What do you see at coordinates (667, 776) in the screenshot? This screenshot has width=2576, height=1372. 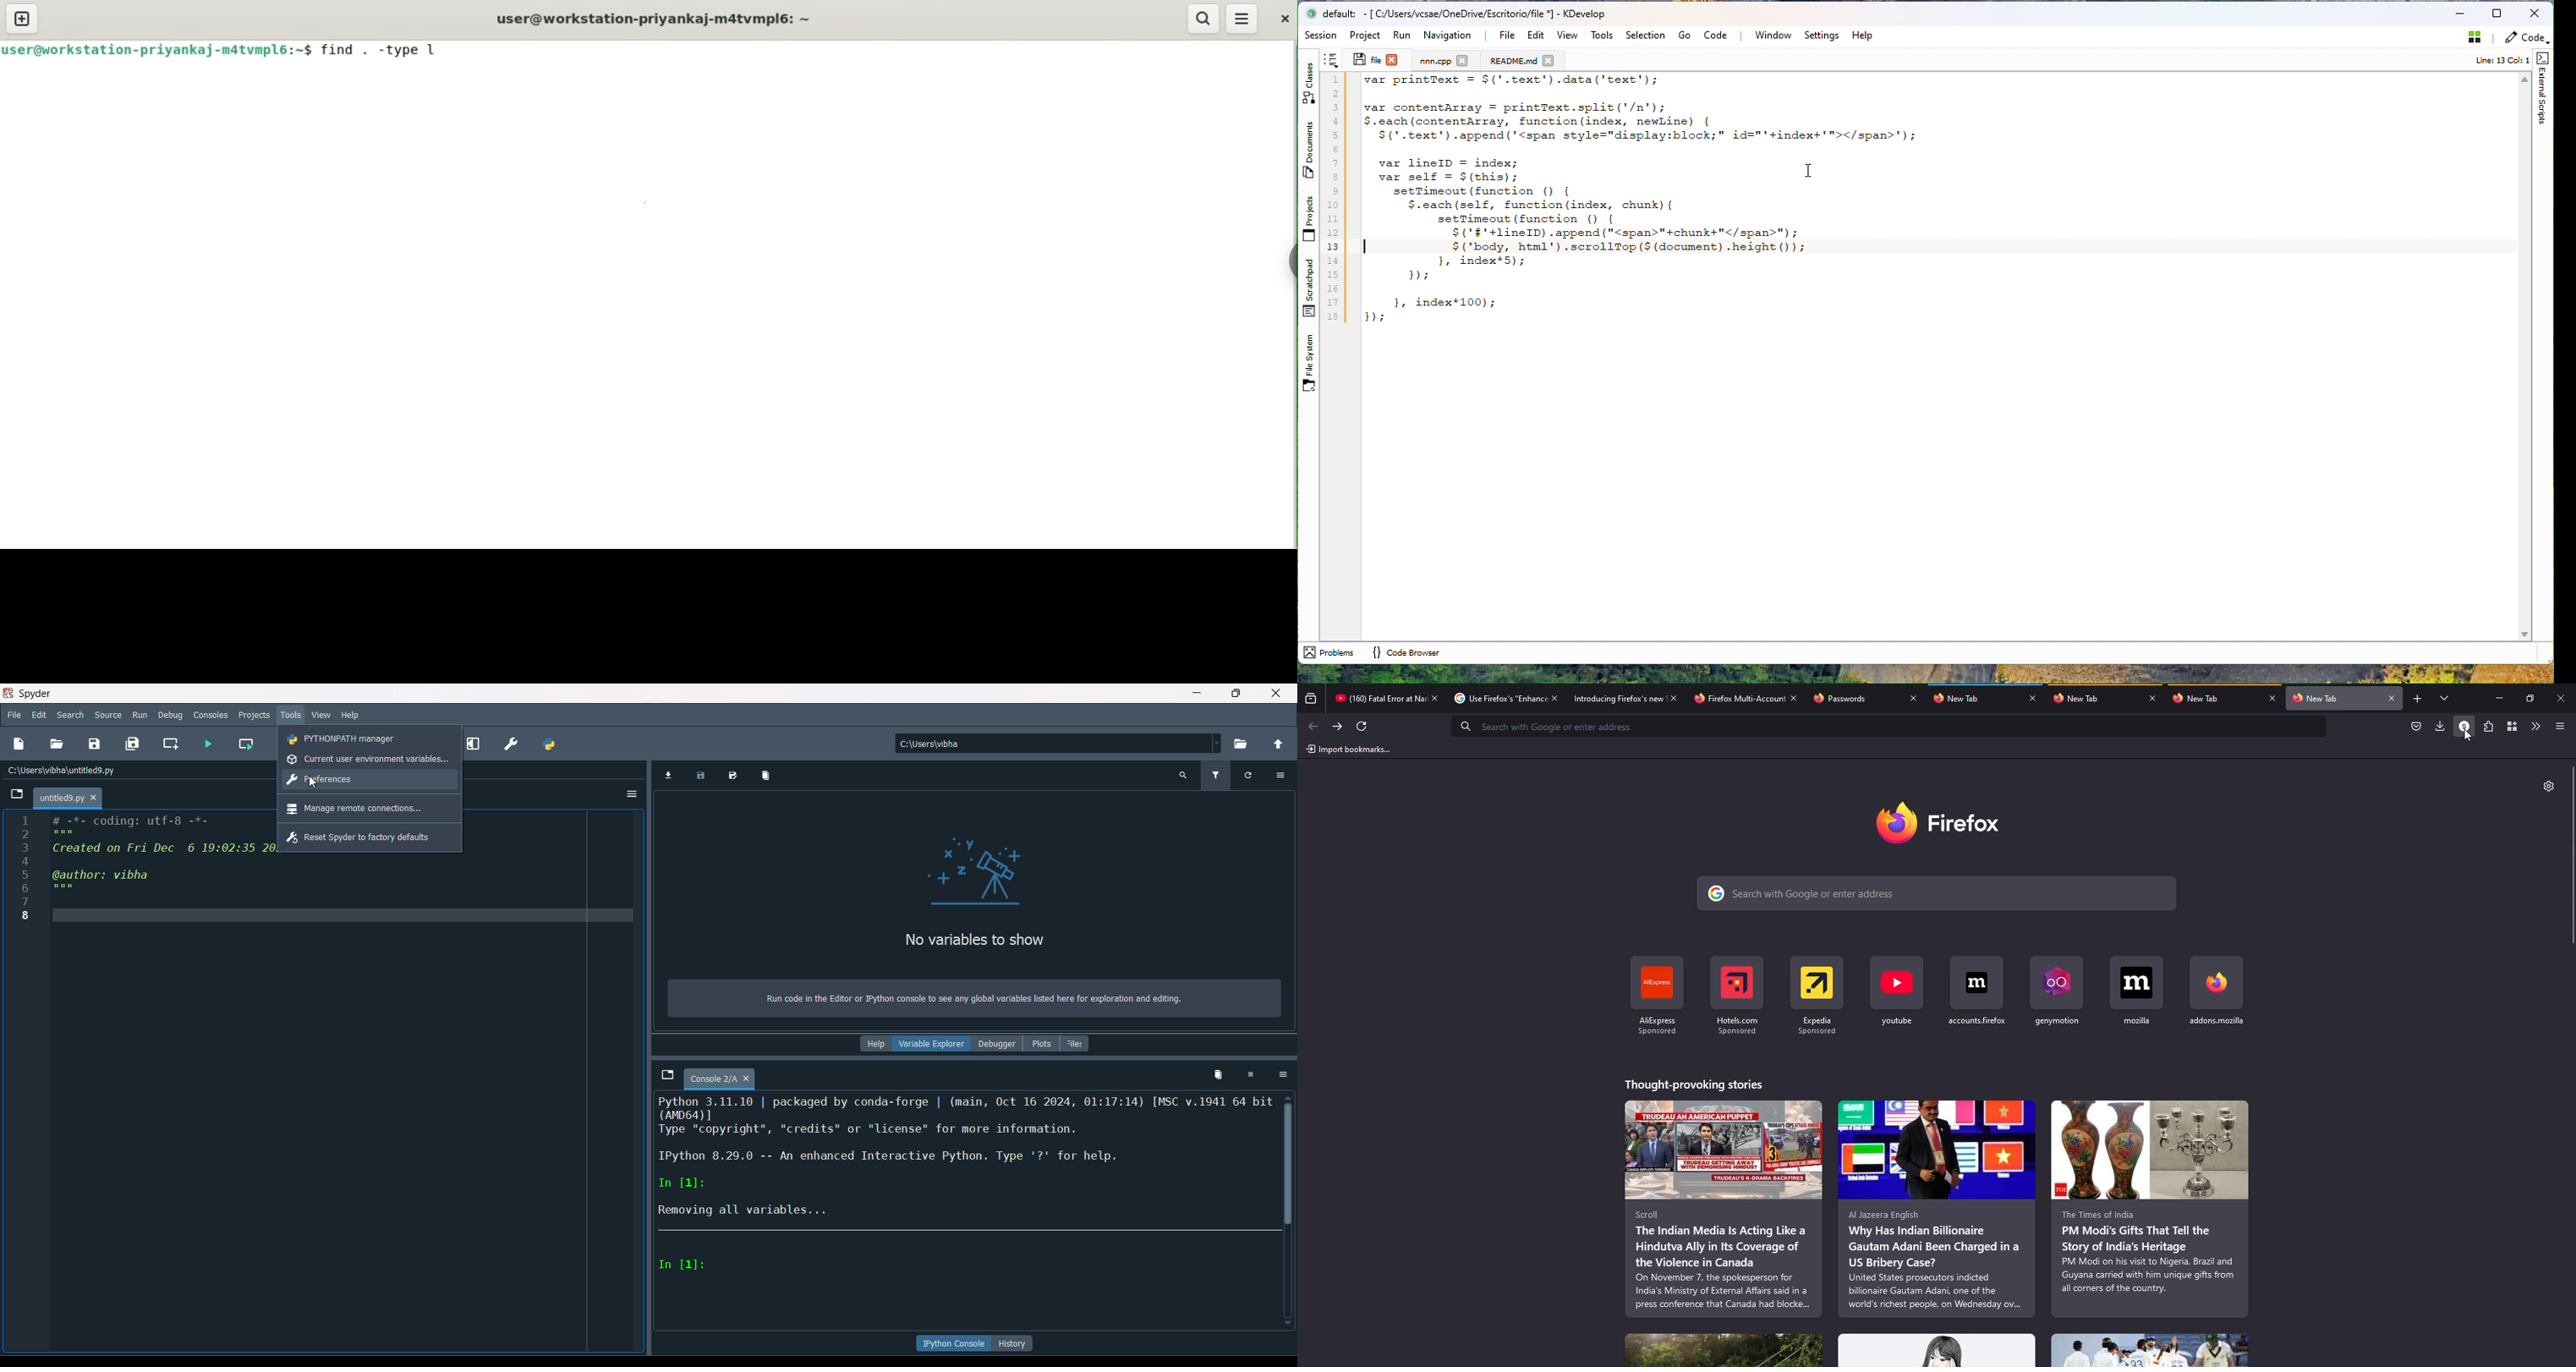 I see `import data` at bounding box center [667, 776].